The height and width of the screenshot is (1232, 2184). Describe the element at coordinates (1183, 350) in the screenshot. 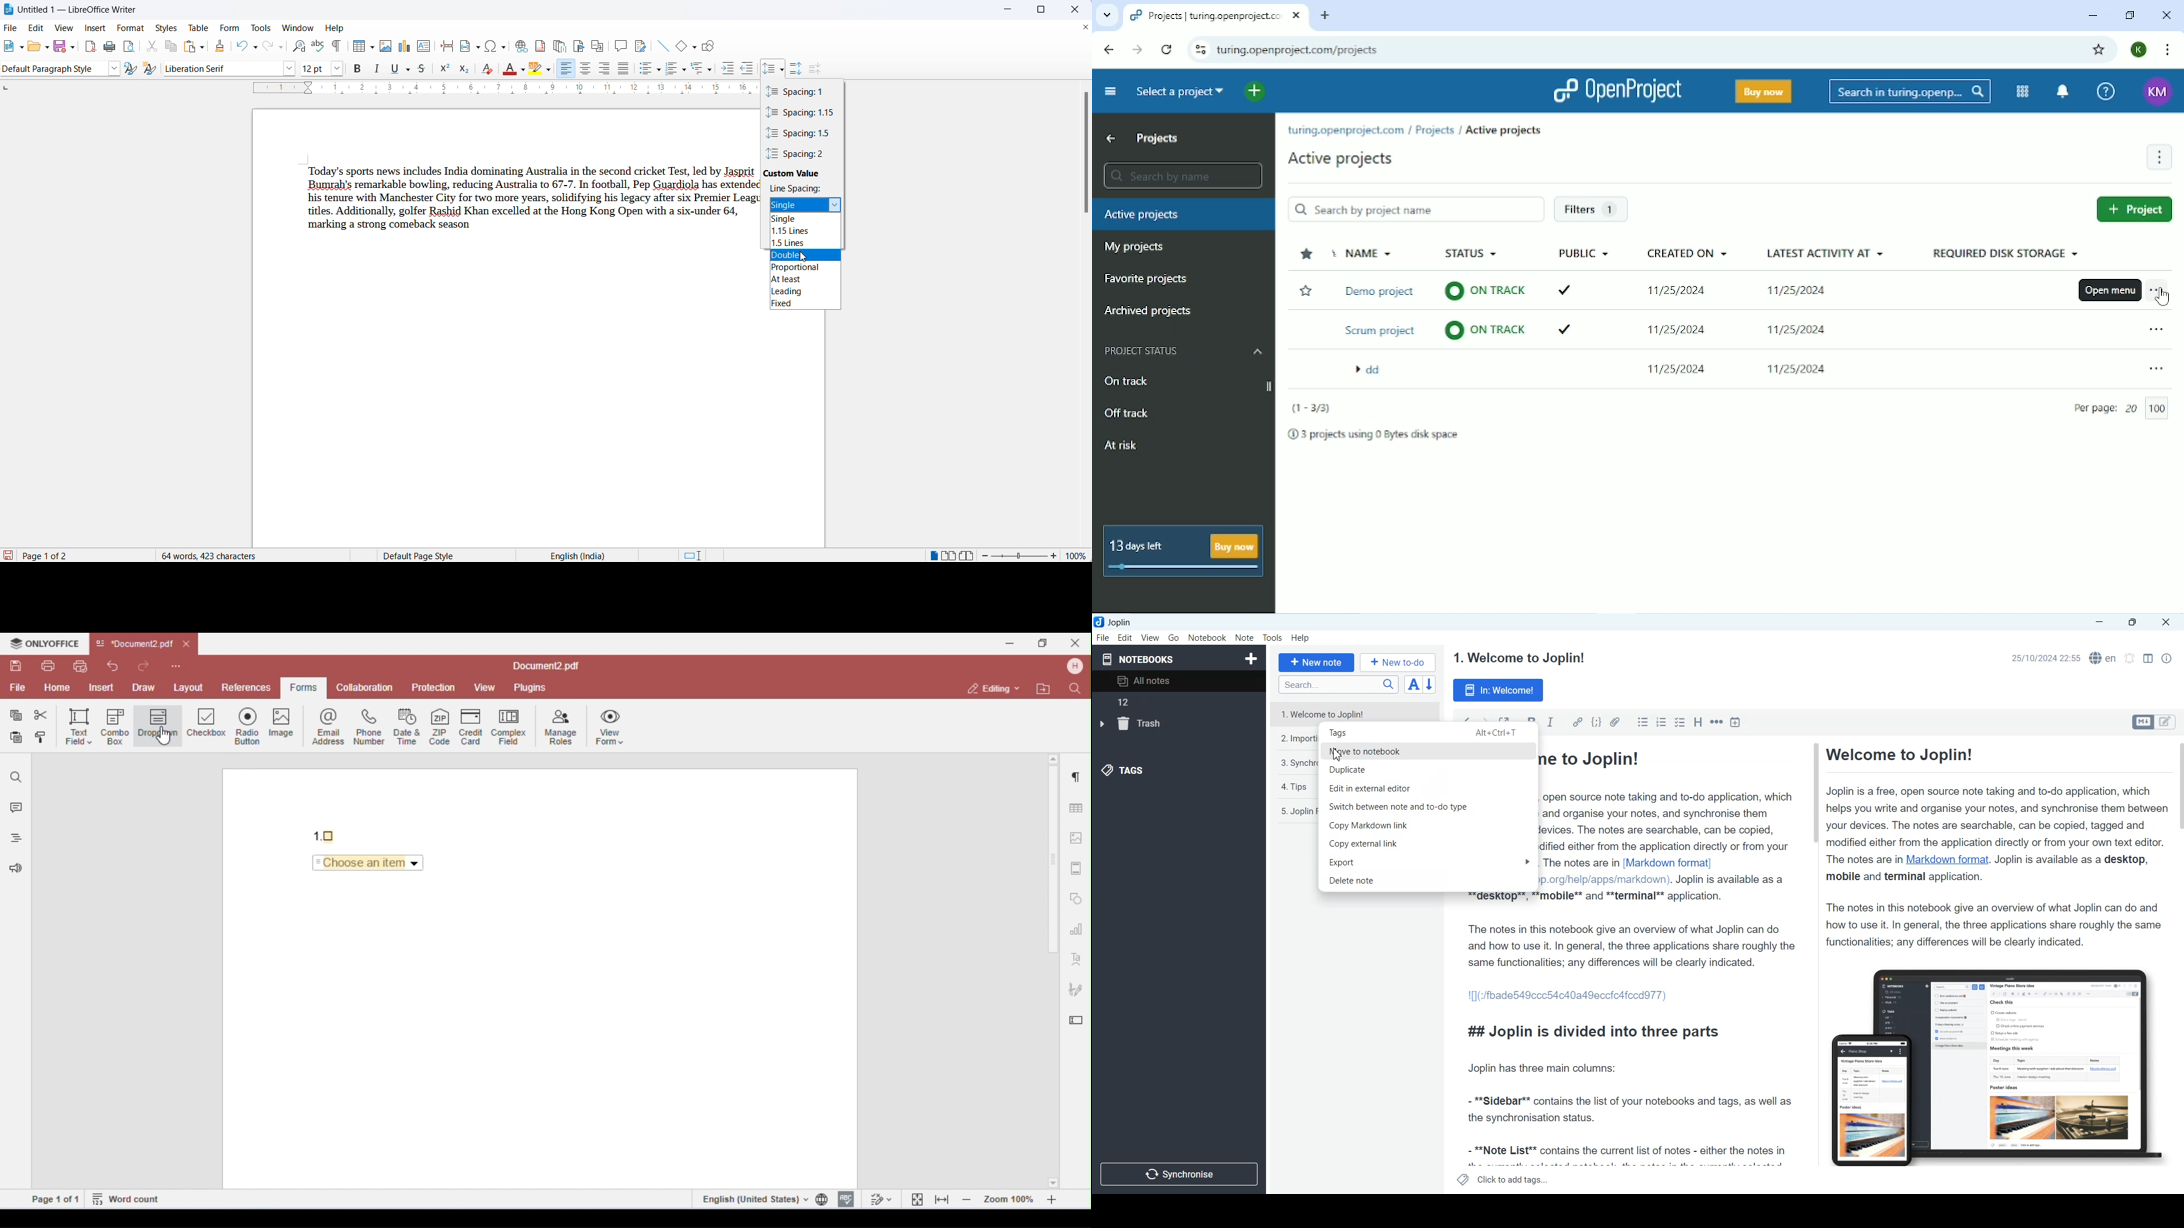

I see `Project status` at that location.